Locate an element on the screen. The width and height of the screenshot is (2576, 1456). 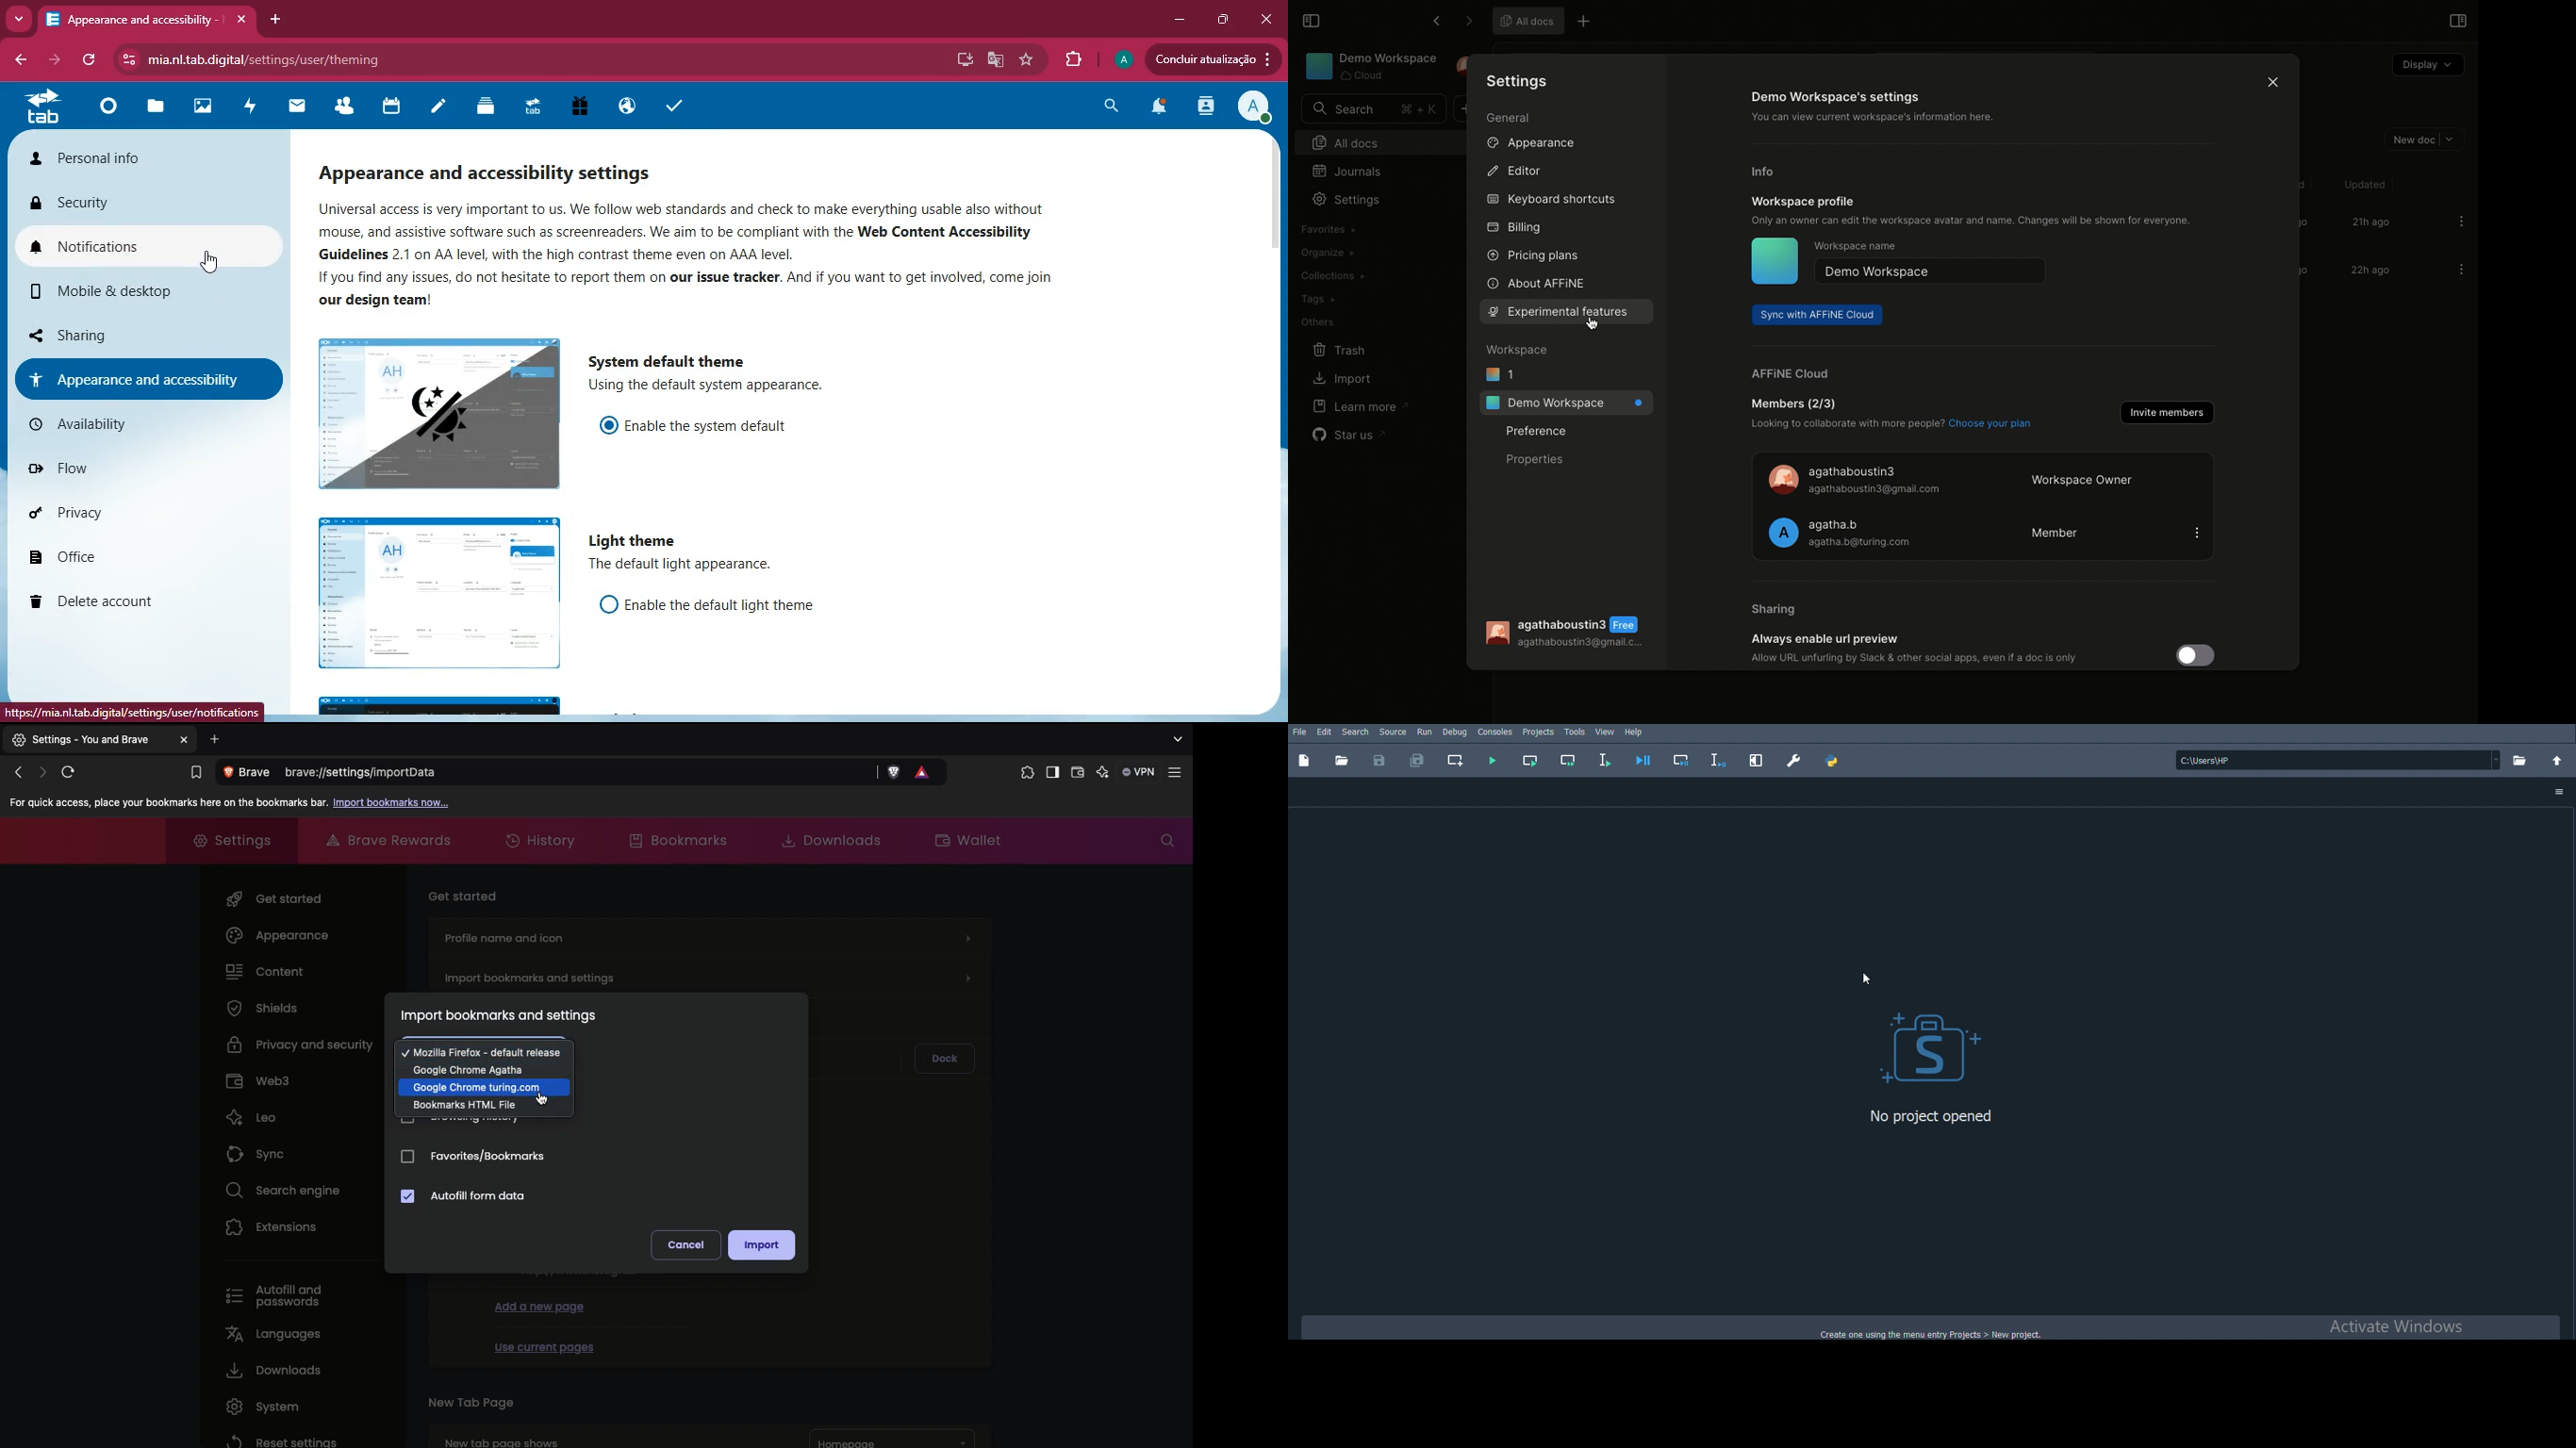
Tools is located at coordinates (1575, 731).